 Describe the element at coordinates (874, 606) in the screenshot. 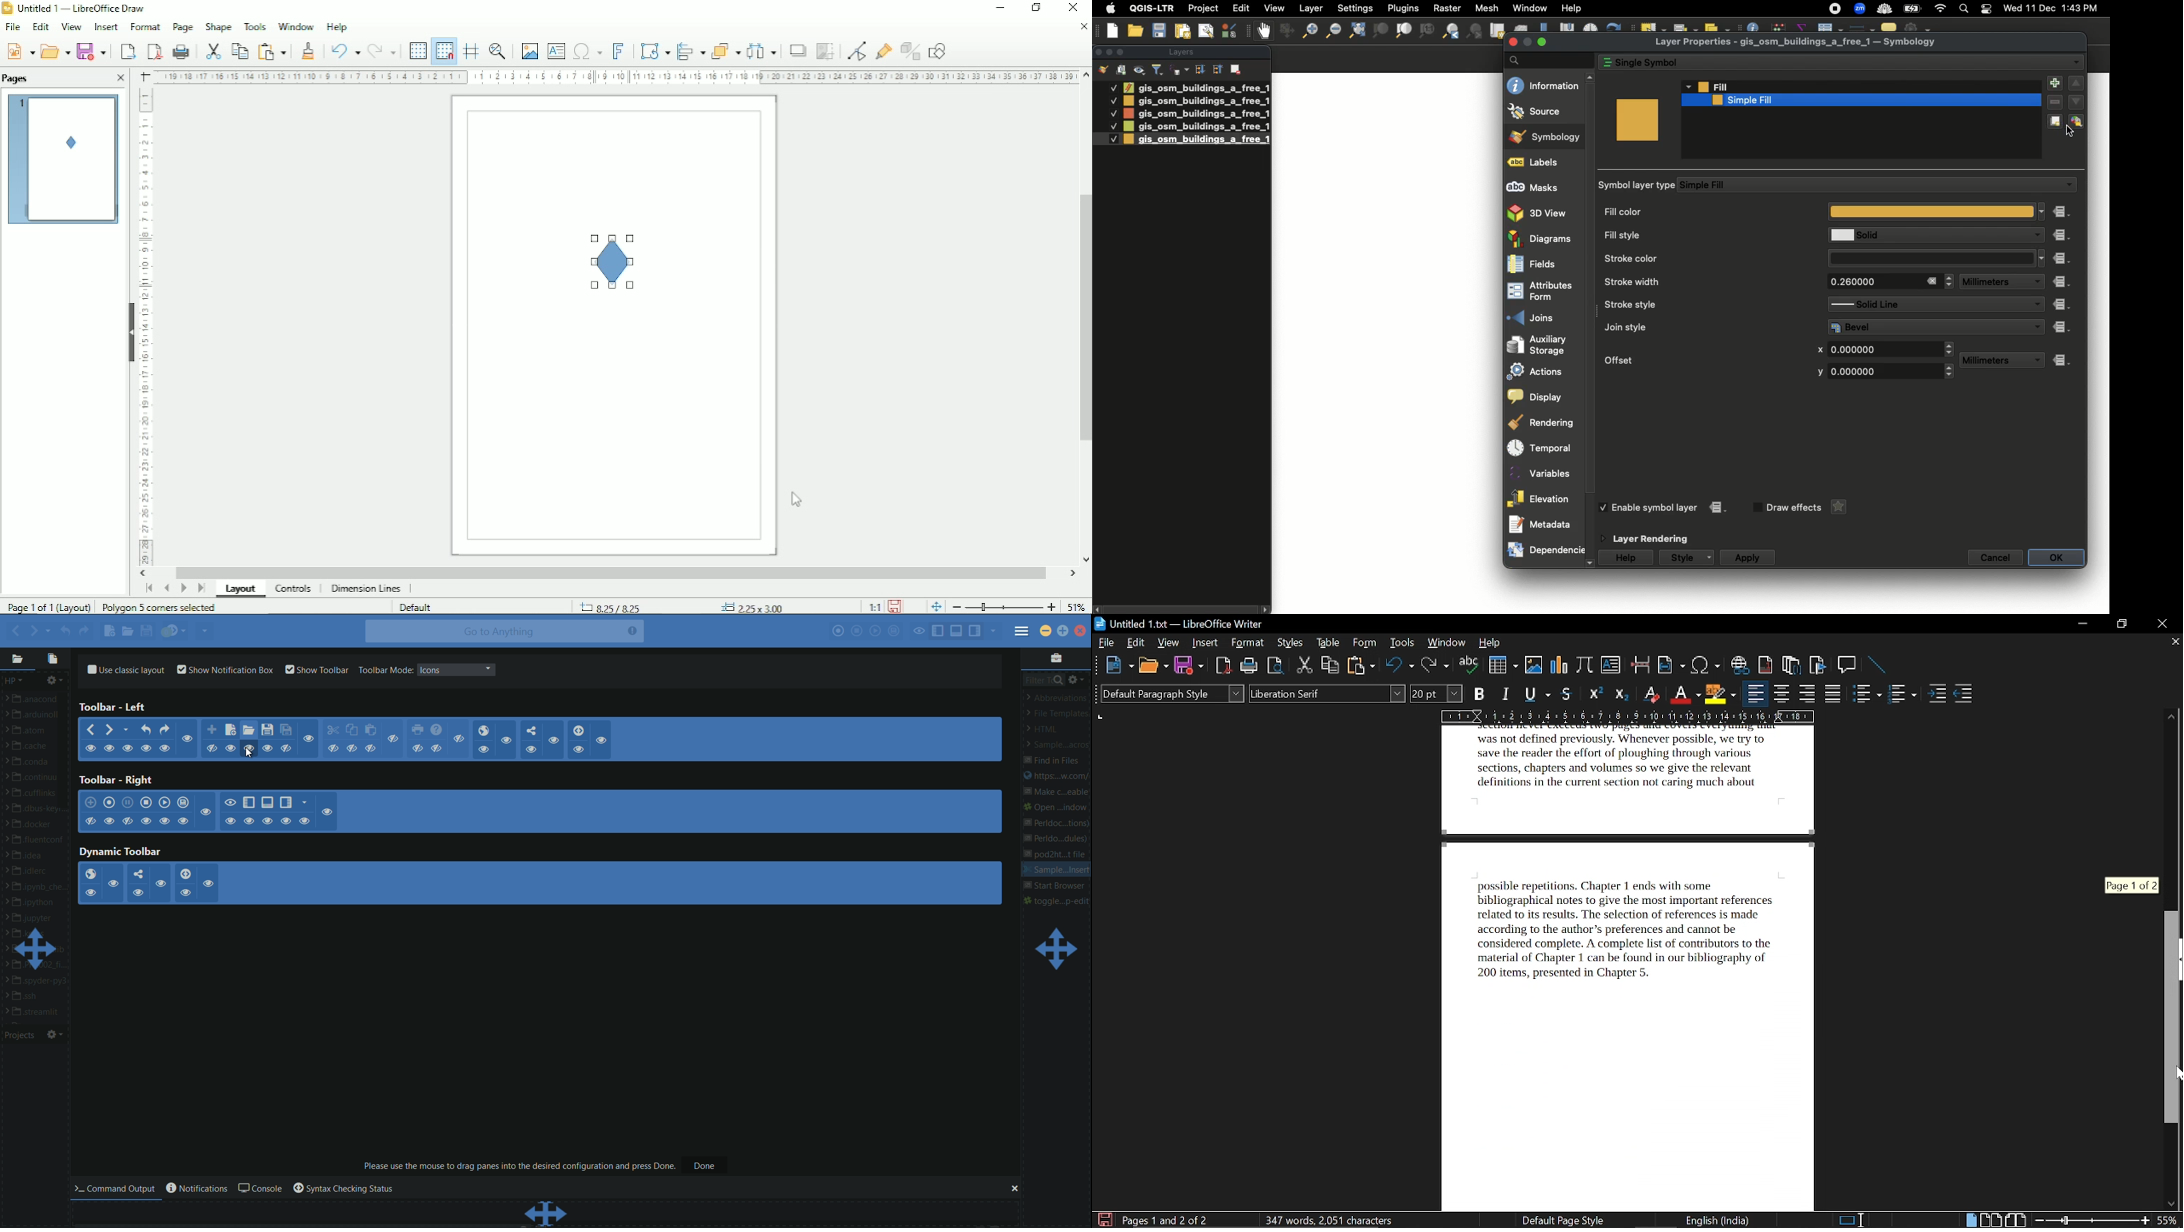

I see `Scaling factor` at that location.